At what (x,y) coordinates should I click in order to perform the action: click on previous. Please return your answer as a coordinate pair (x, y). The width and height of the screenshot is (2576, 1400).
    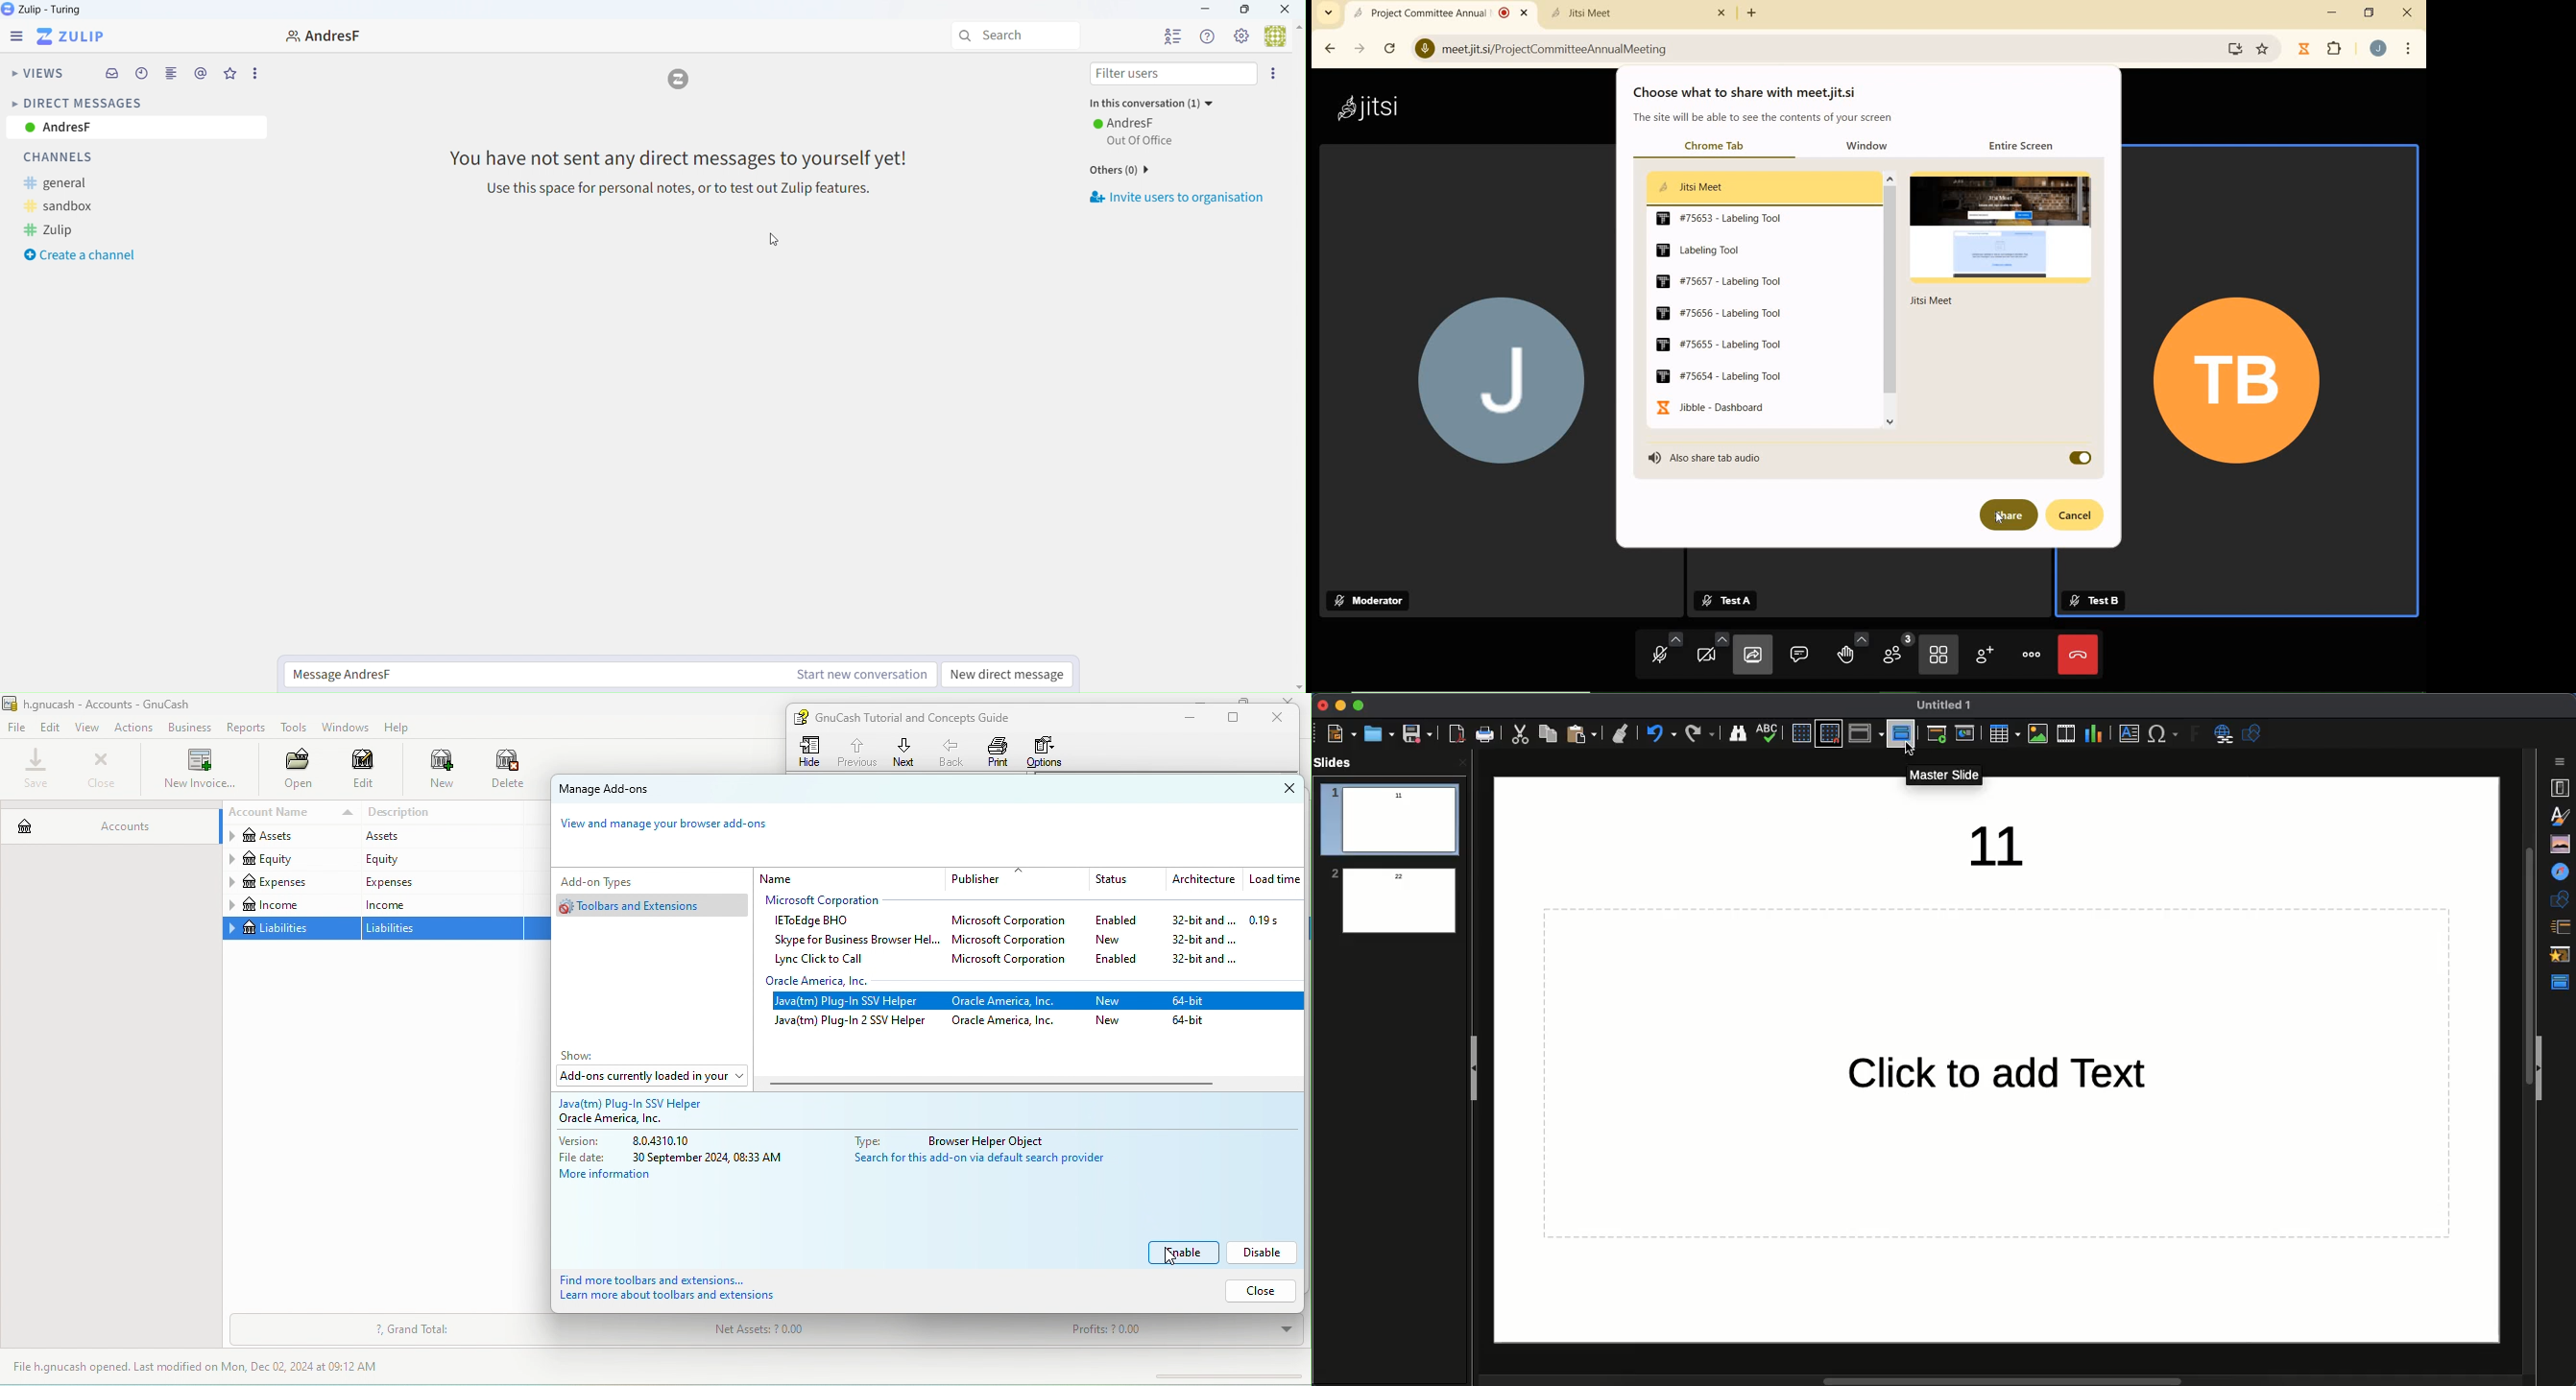
    Looking at the image, I should click on (855, 750).